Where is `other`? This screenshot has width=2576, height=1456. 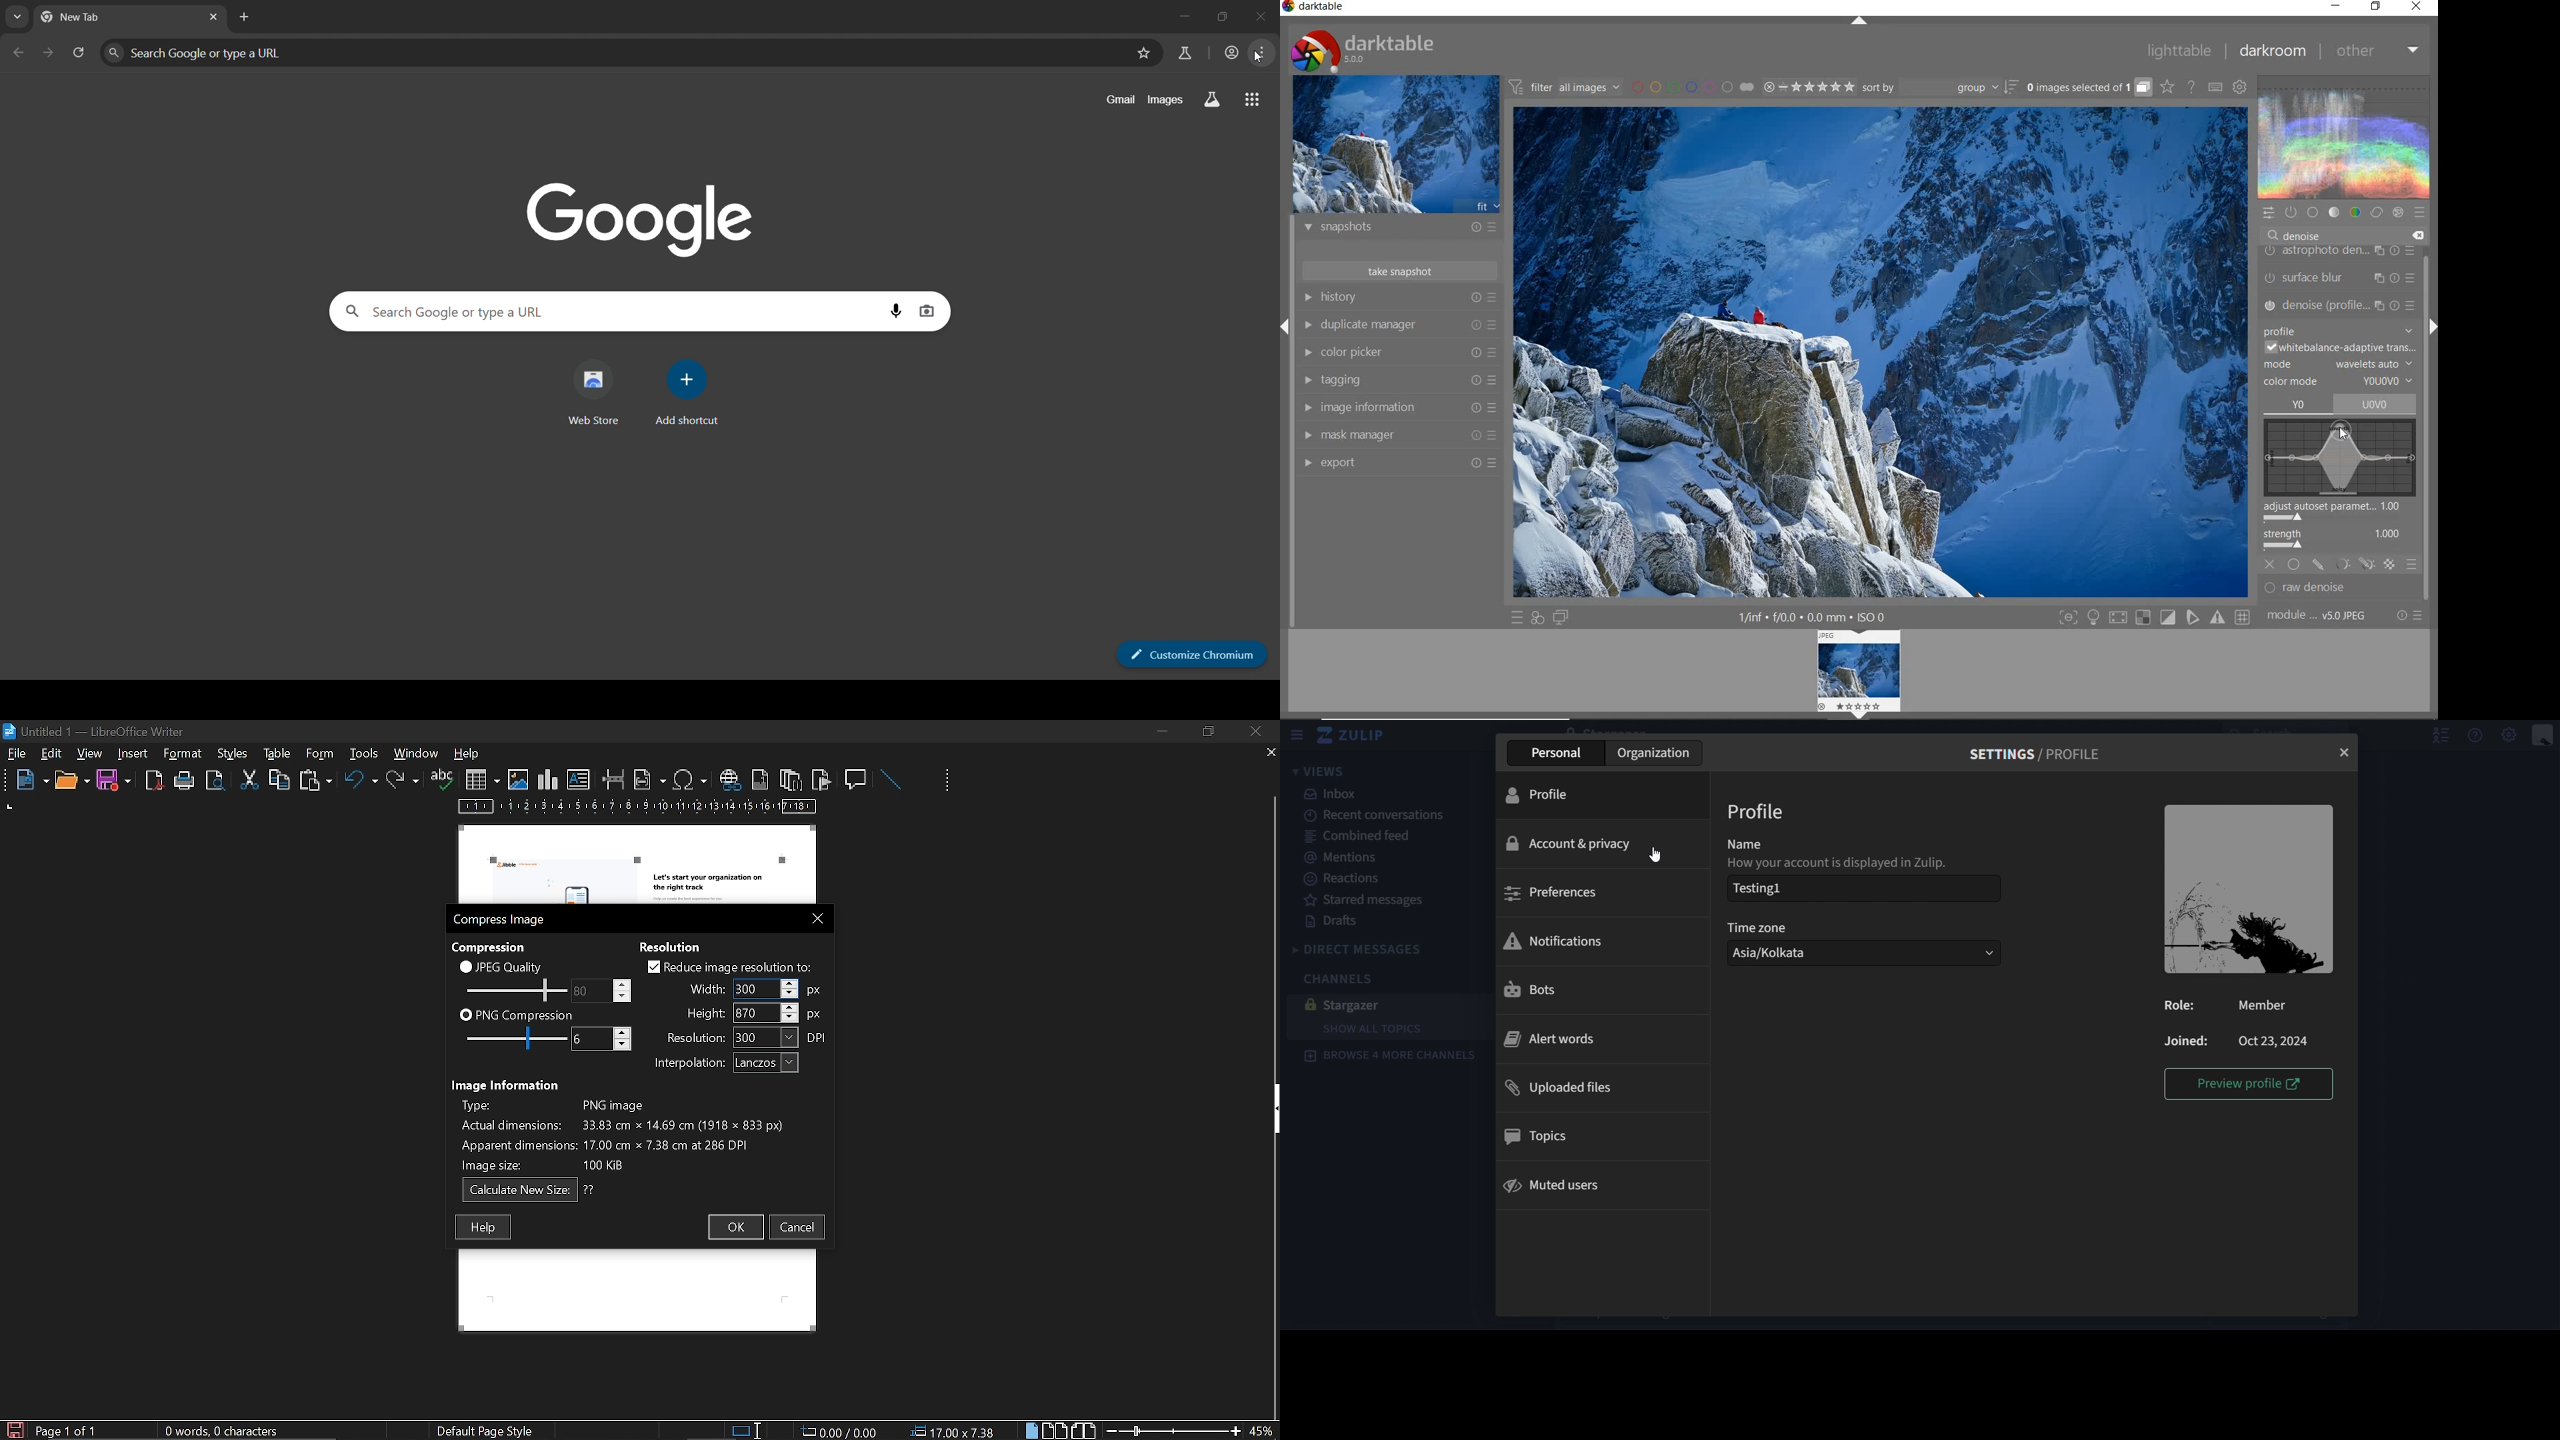 other is located at coordinates (2377, 51).